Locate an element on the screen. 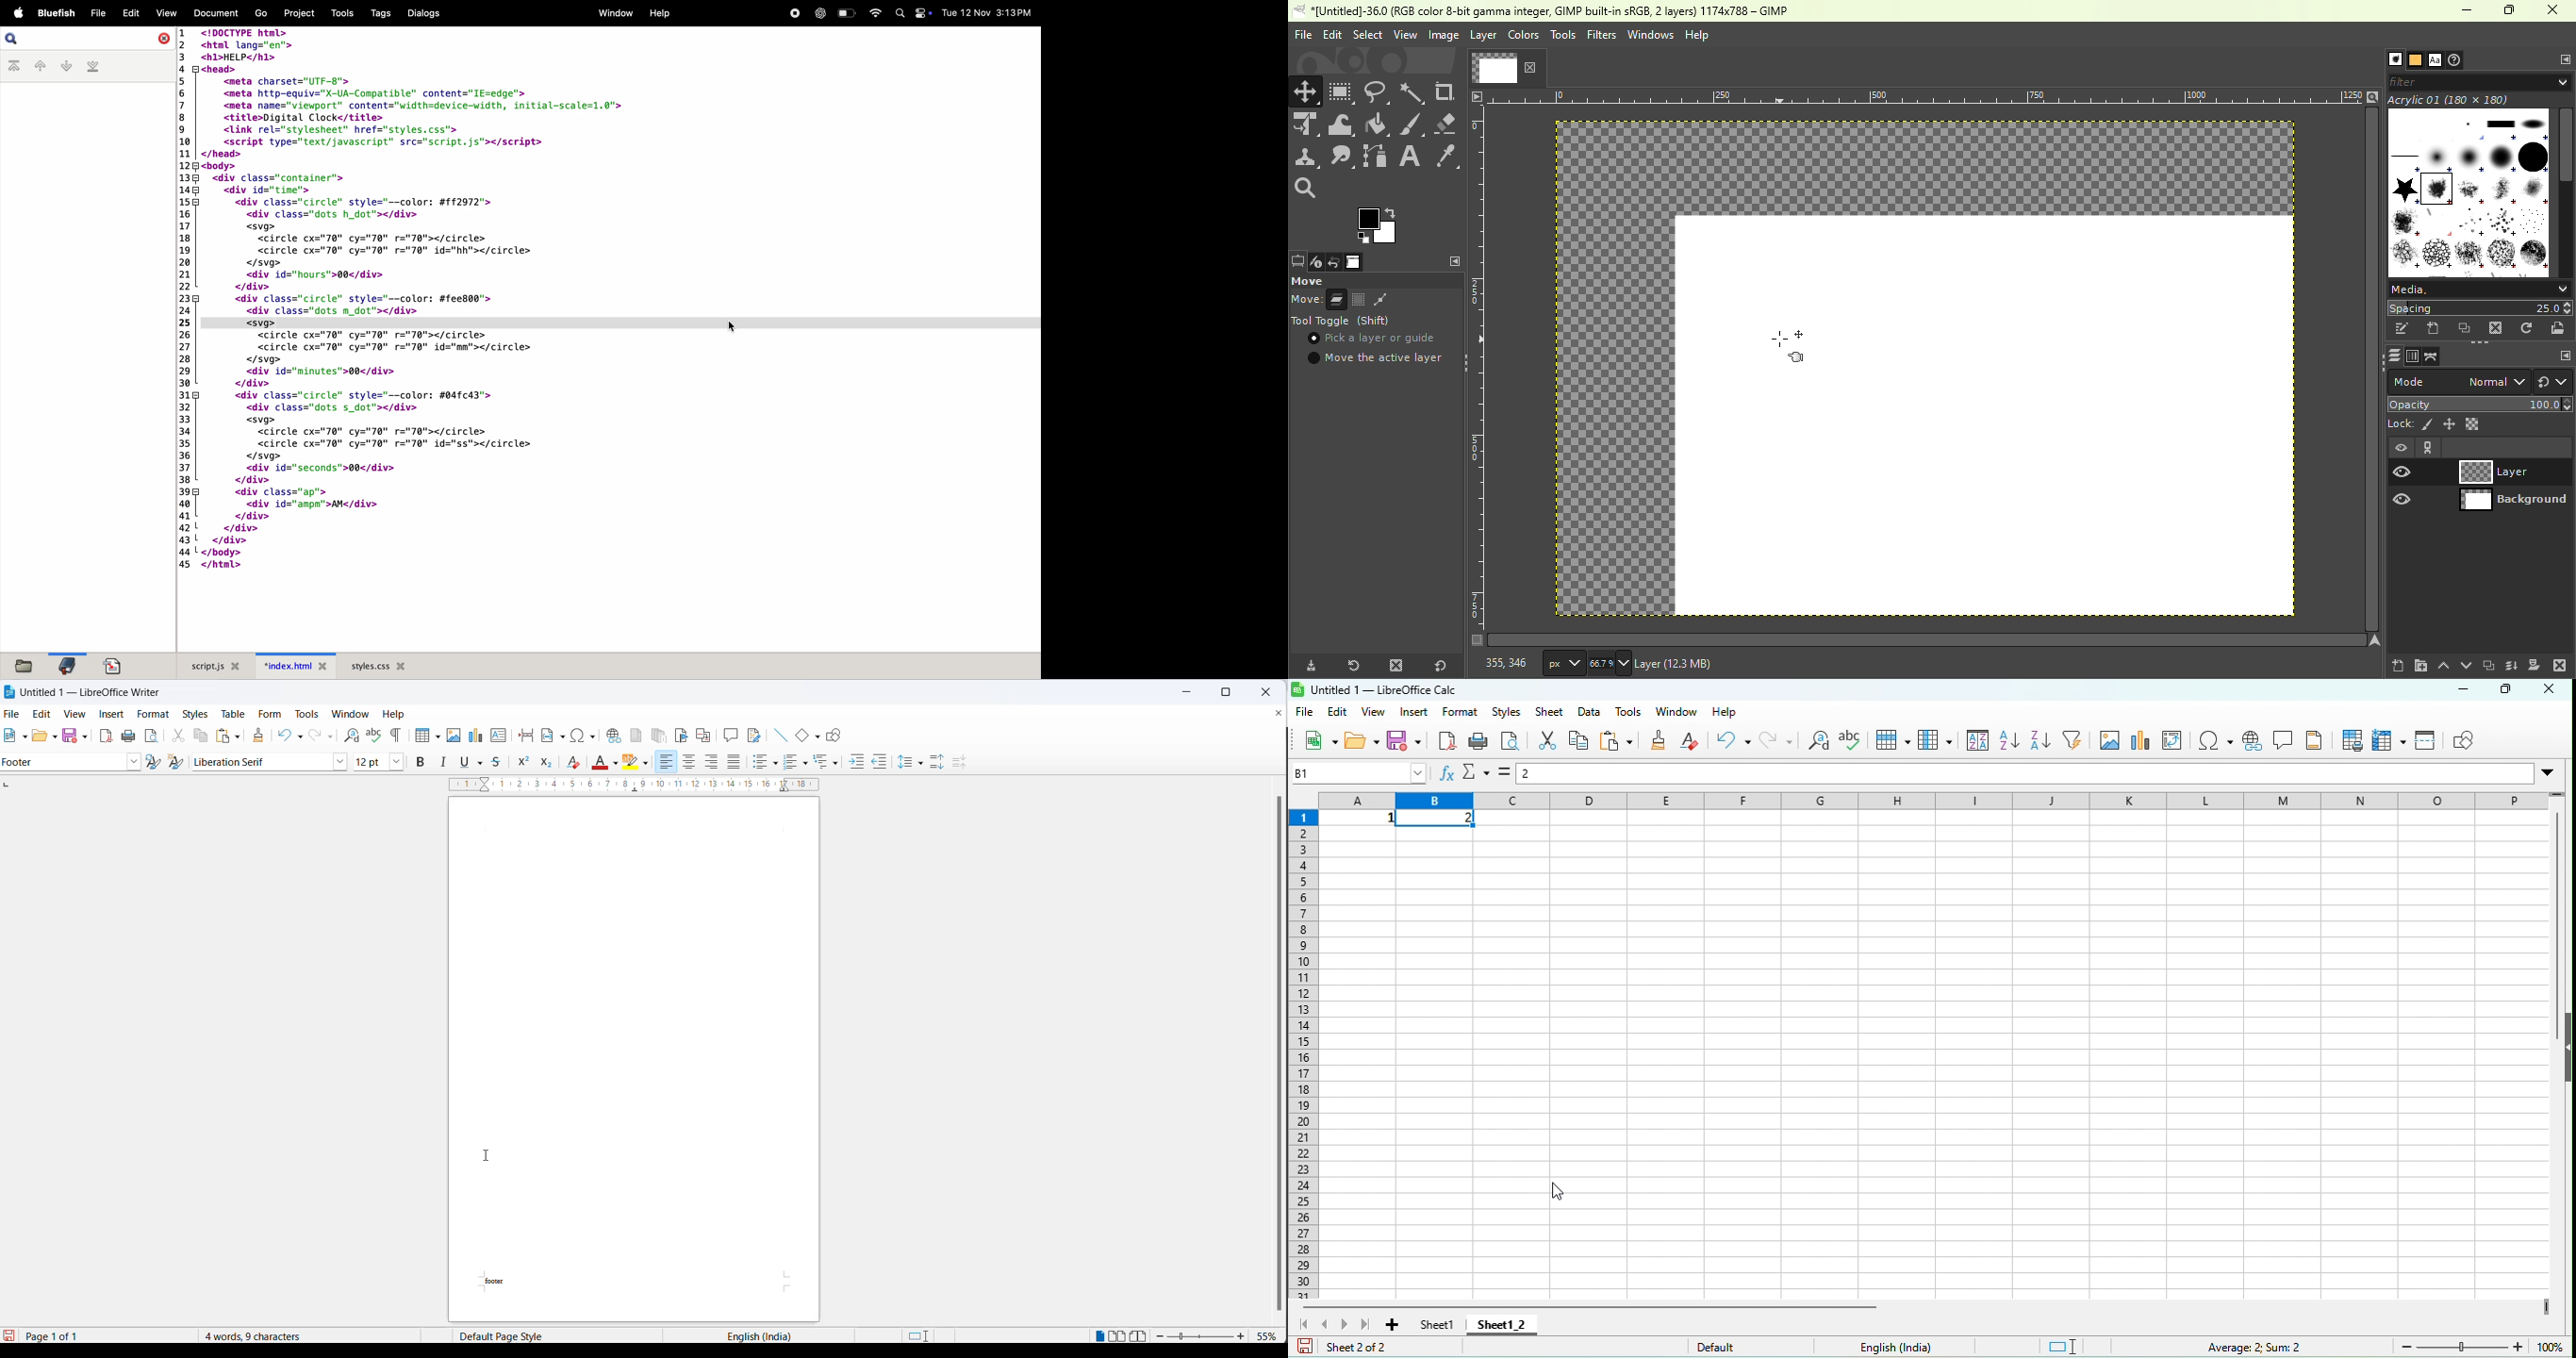 Image resolution: width=2576 pixels, height=1372 pixels. save is located at coordinates (69, 736).